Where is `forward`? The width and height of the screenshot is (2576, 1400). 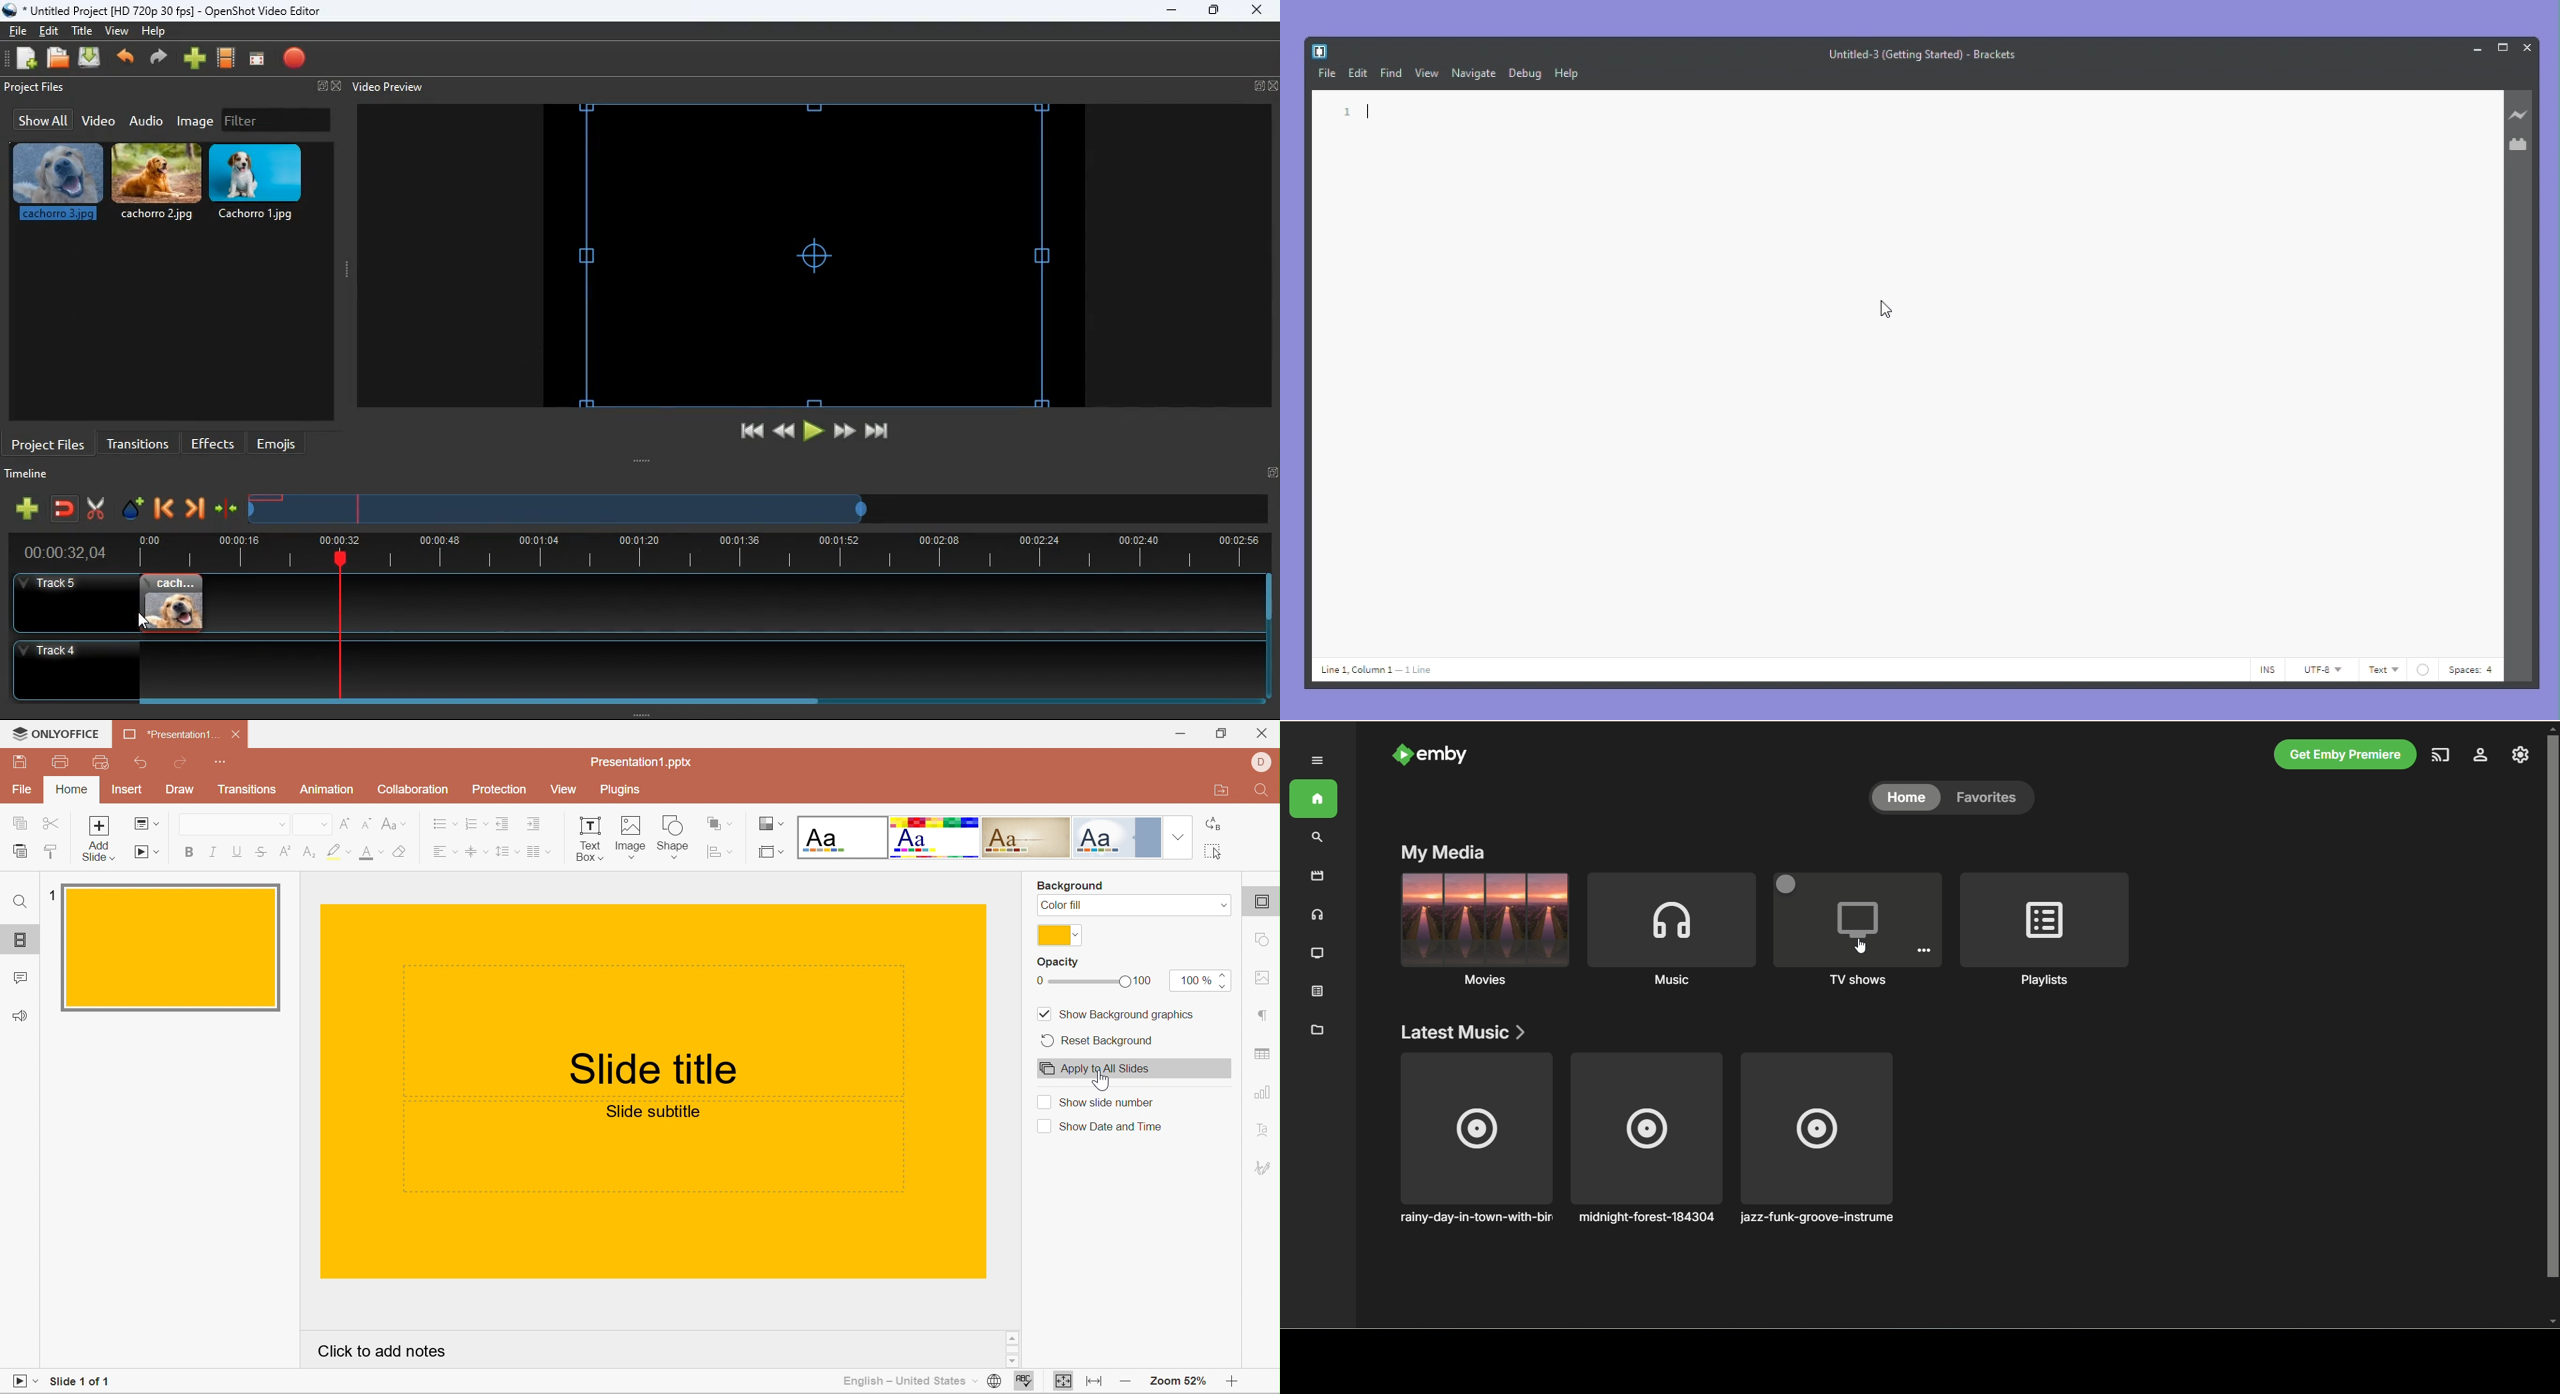
forward is located at coordinates (194, 511).